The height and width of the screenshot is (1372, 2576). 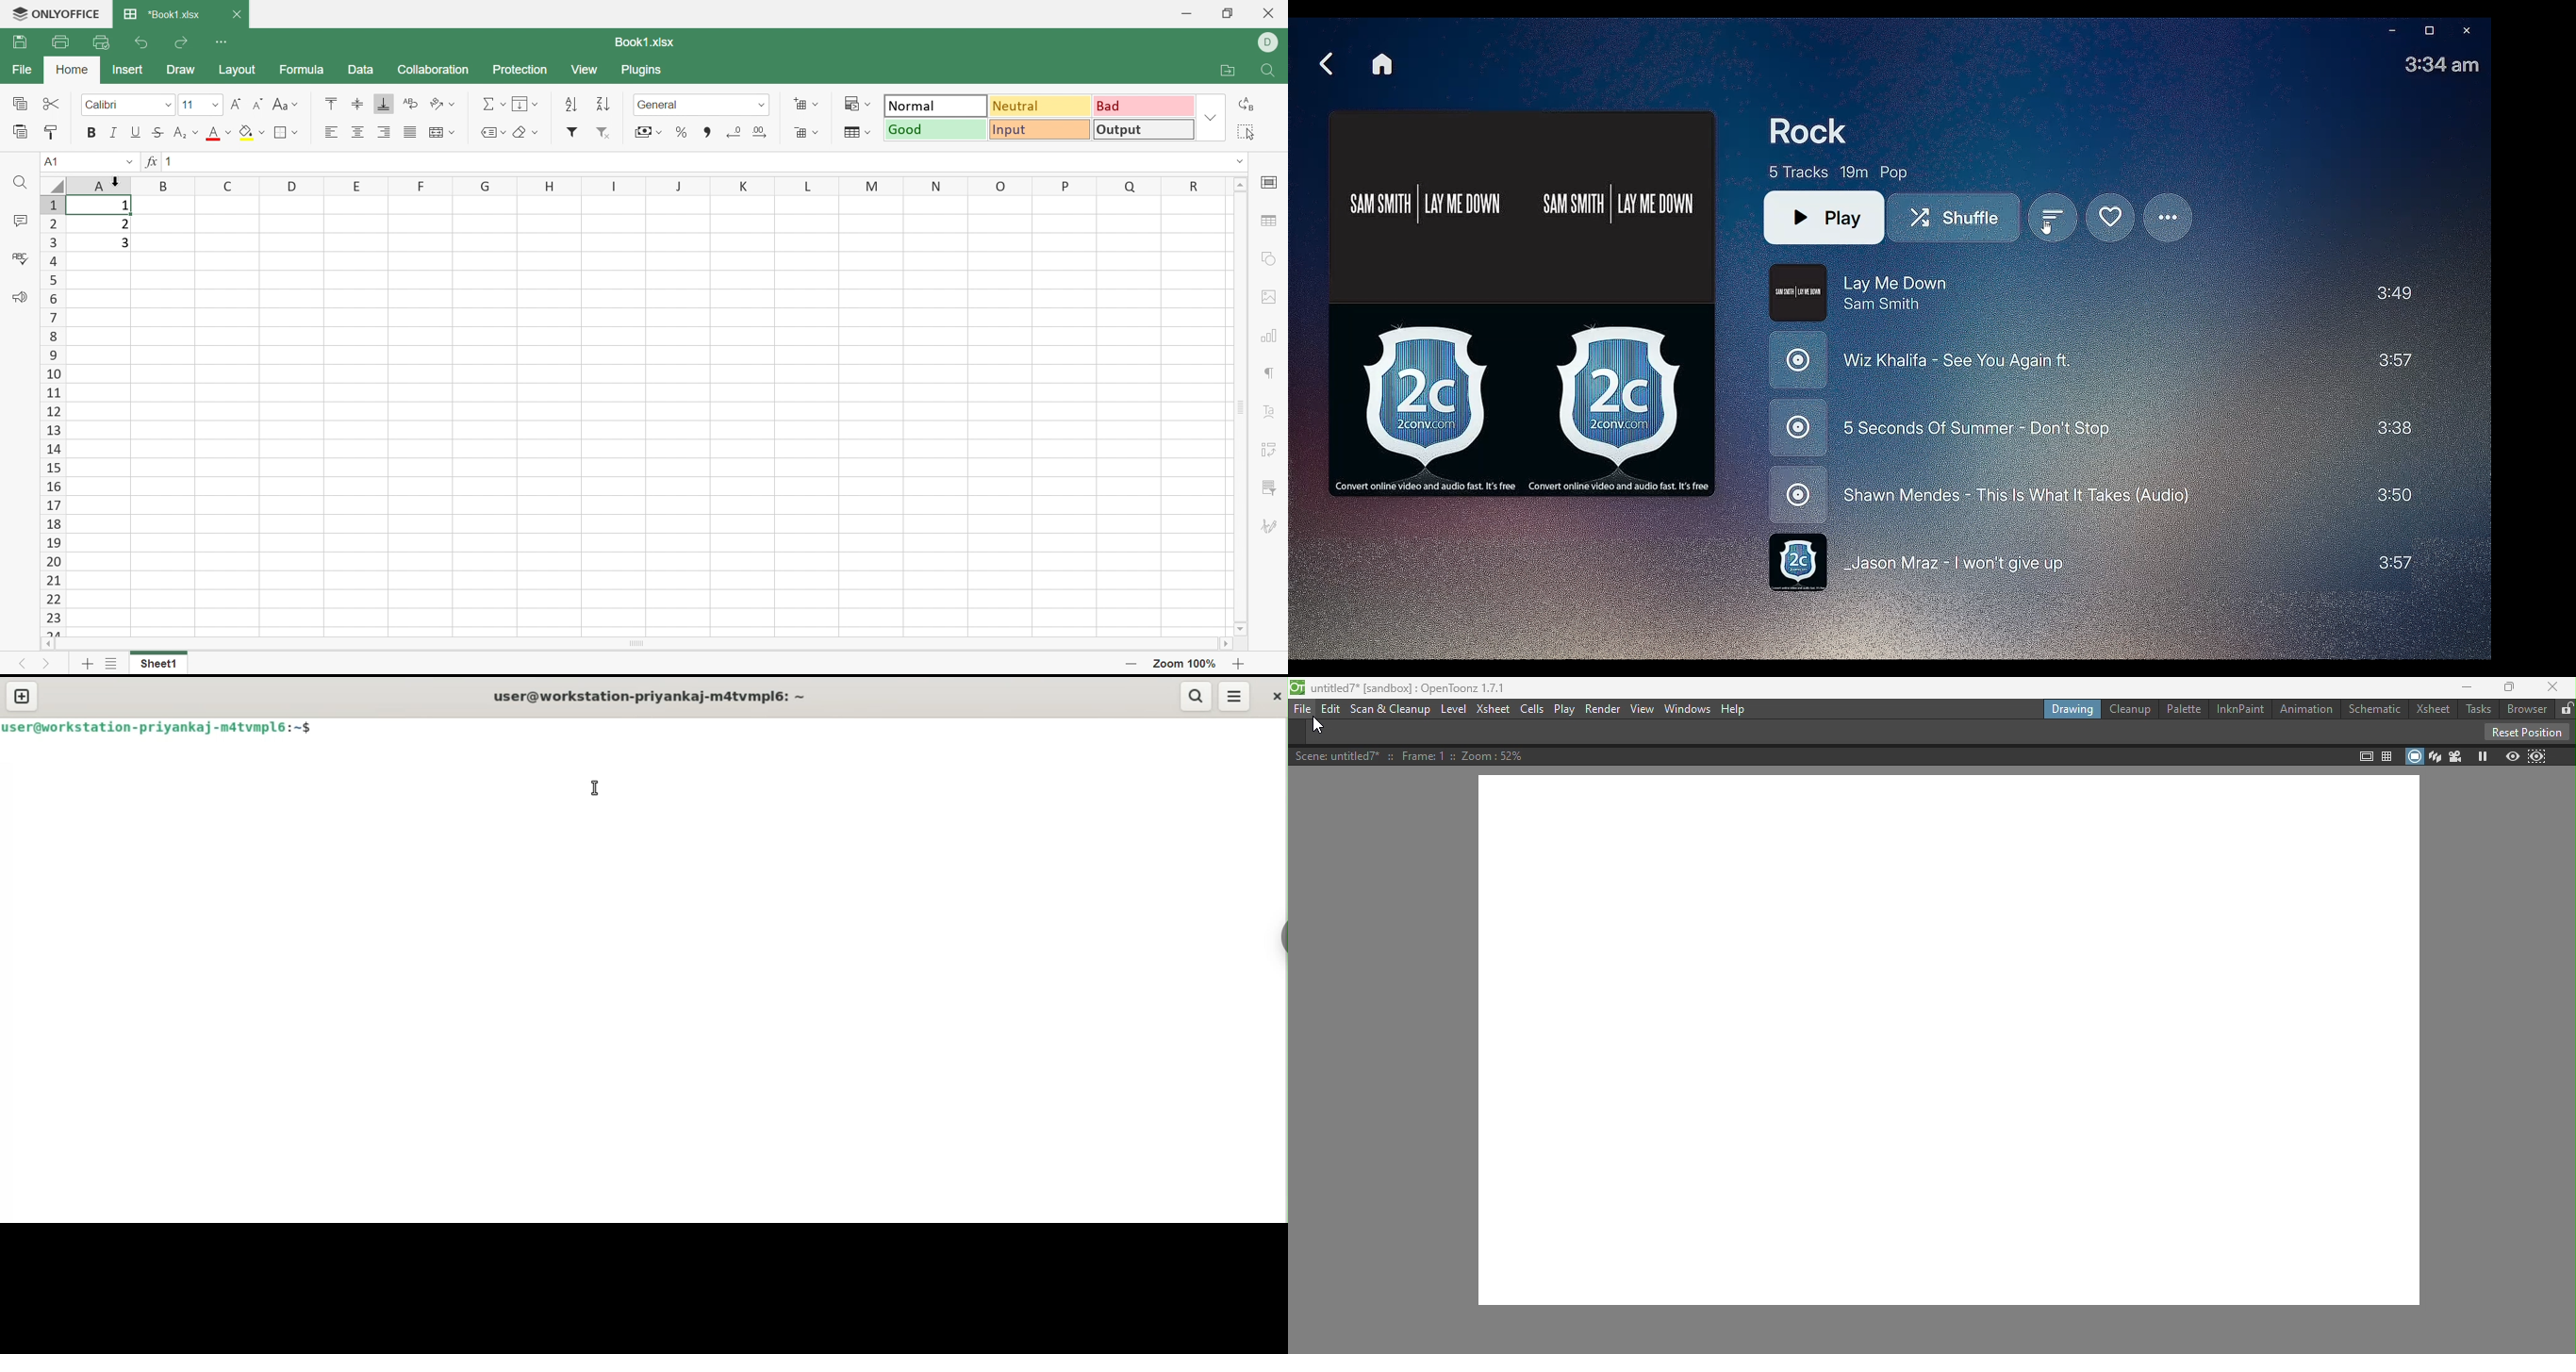 What do you see at coordinates (236, 104) in the screenshot?
I see `Increment font size` at bounding box center [236, 104].